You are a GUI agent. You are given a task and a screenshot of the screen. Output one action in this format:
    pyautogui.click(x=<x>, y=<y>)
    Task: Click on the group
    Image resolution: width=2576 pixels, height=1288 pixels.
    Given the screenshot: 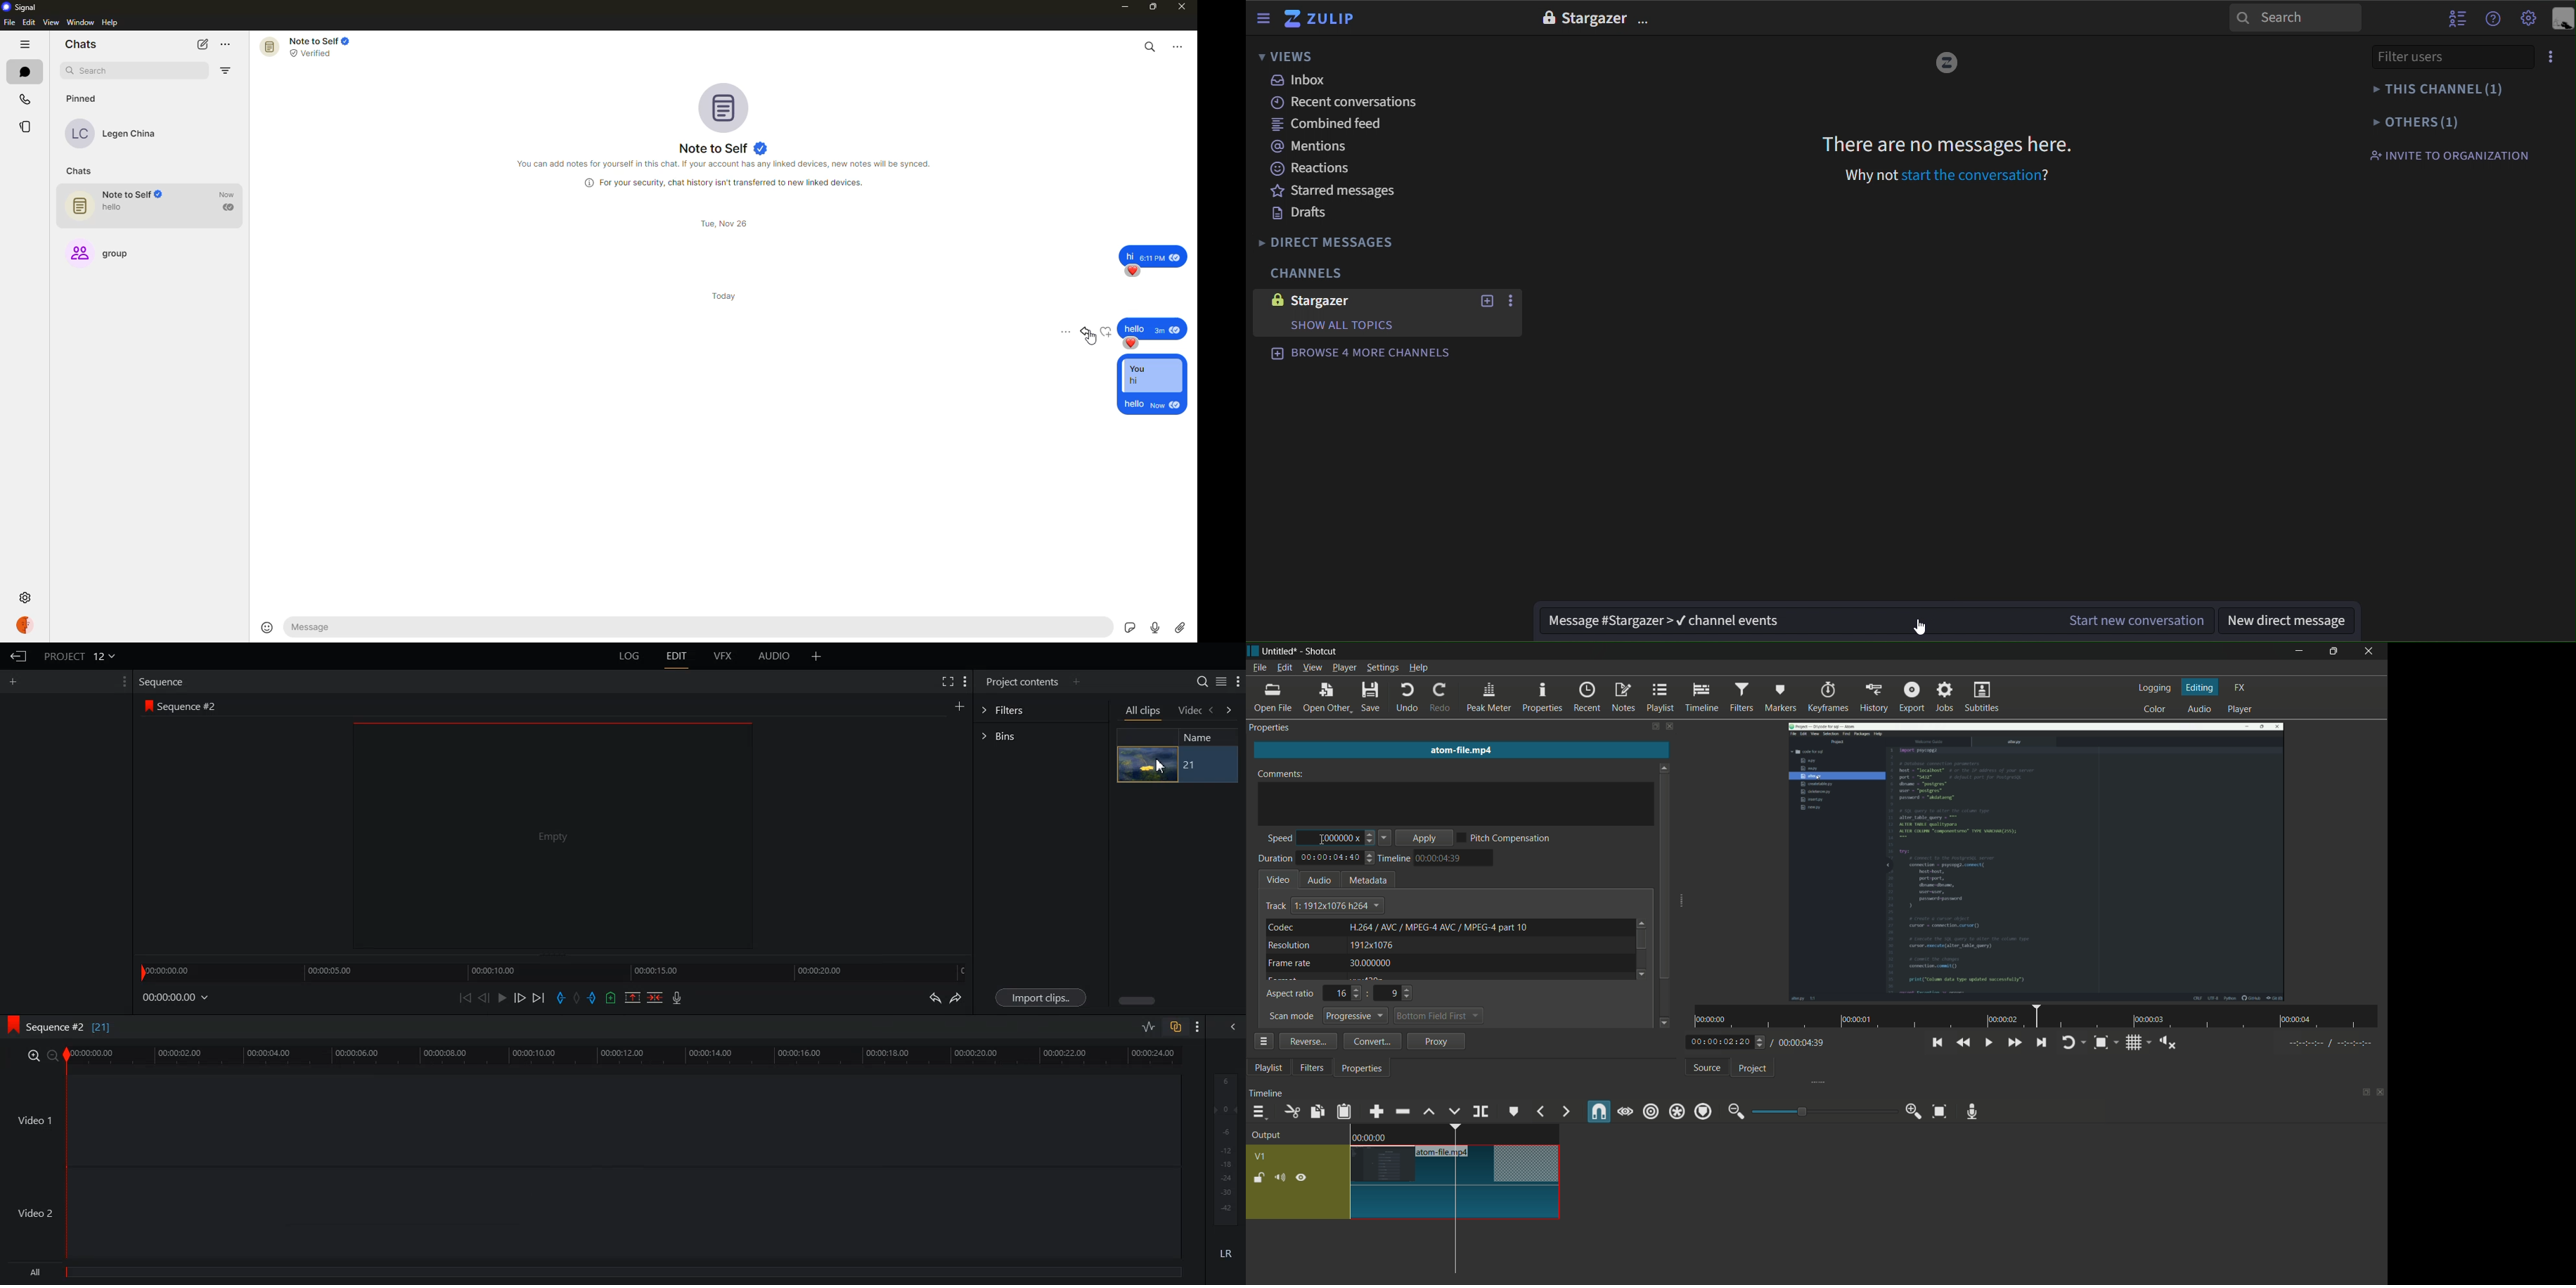 What is the action you would take?
    pyautogui.click(x=110, y=254)
    